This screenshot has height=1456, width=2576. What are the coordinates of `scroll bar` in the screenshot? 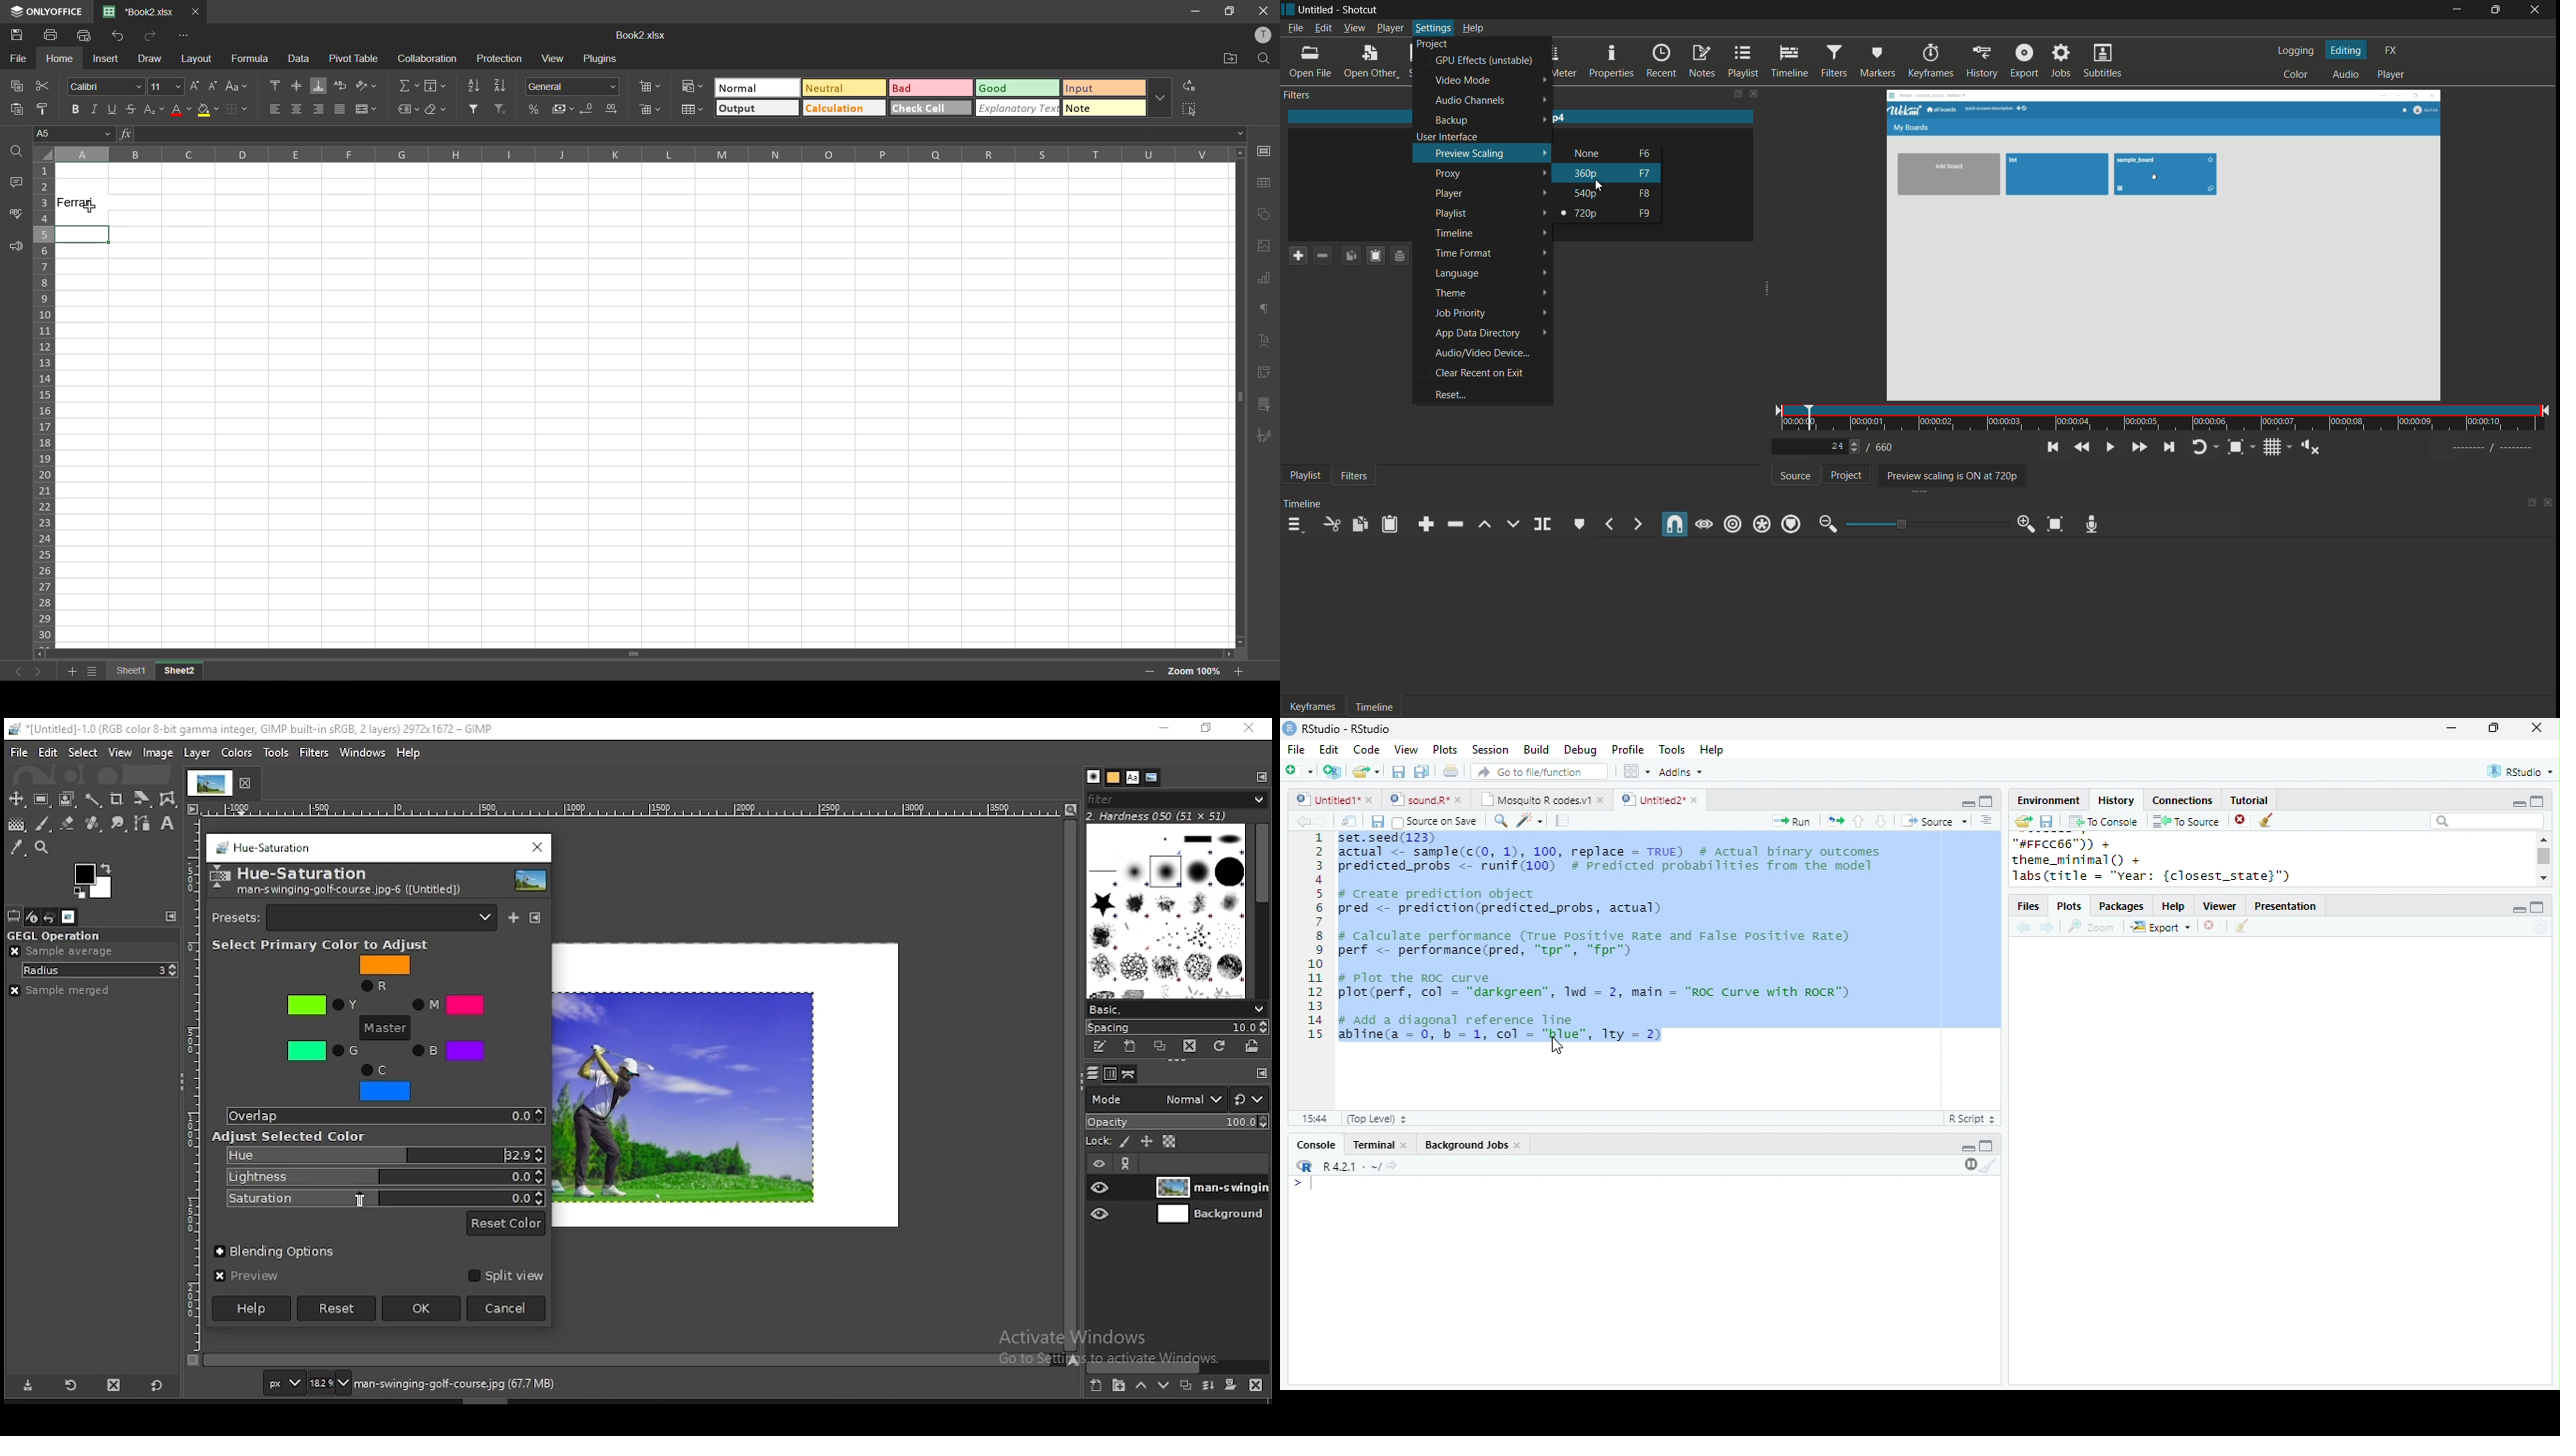 It's located at (1070, 1086).